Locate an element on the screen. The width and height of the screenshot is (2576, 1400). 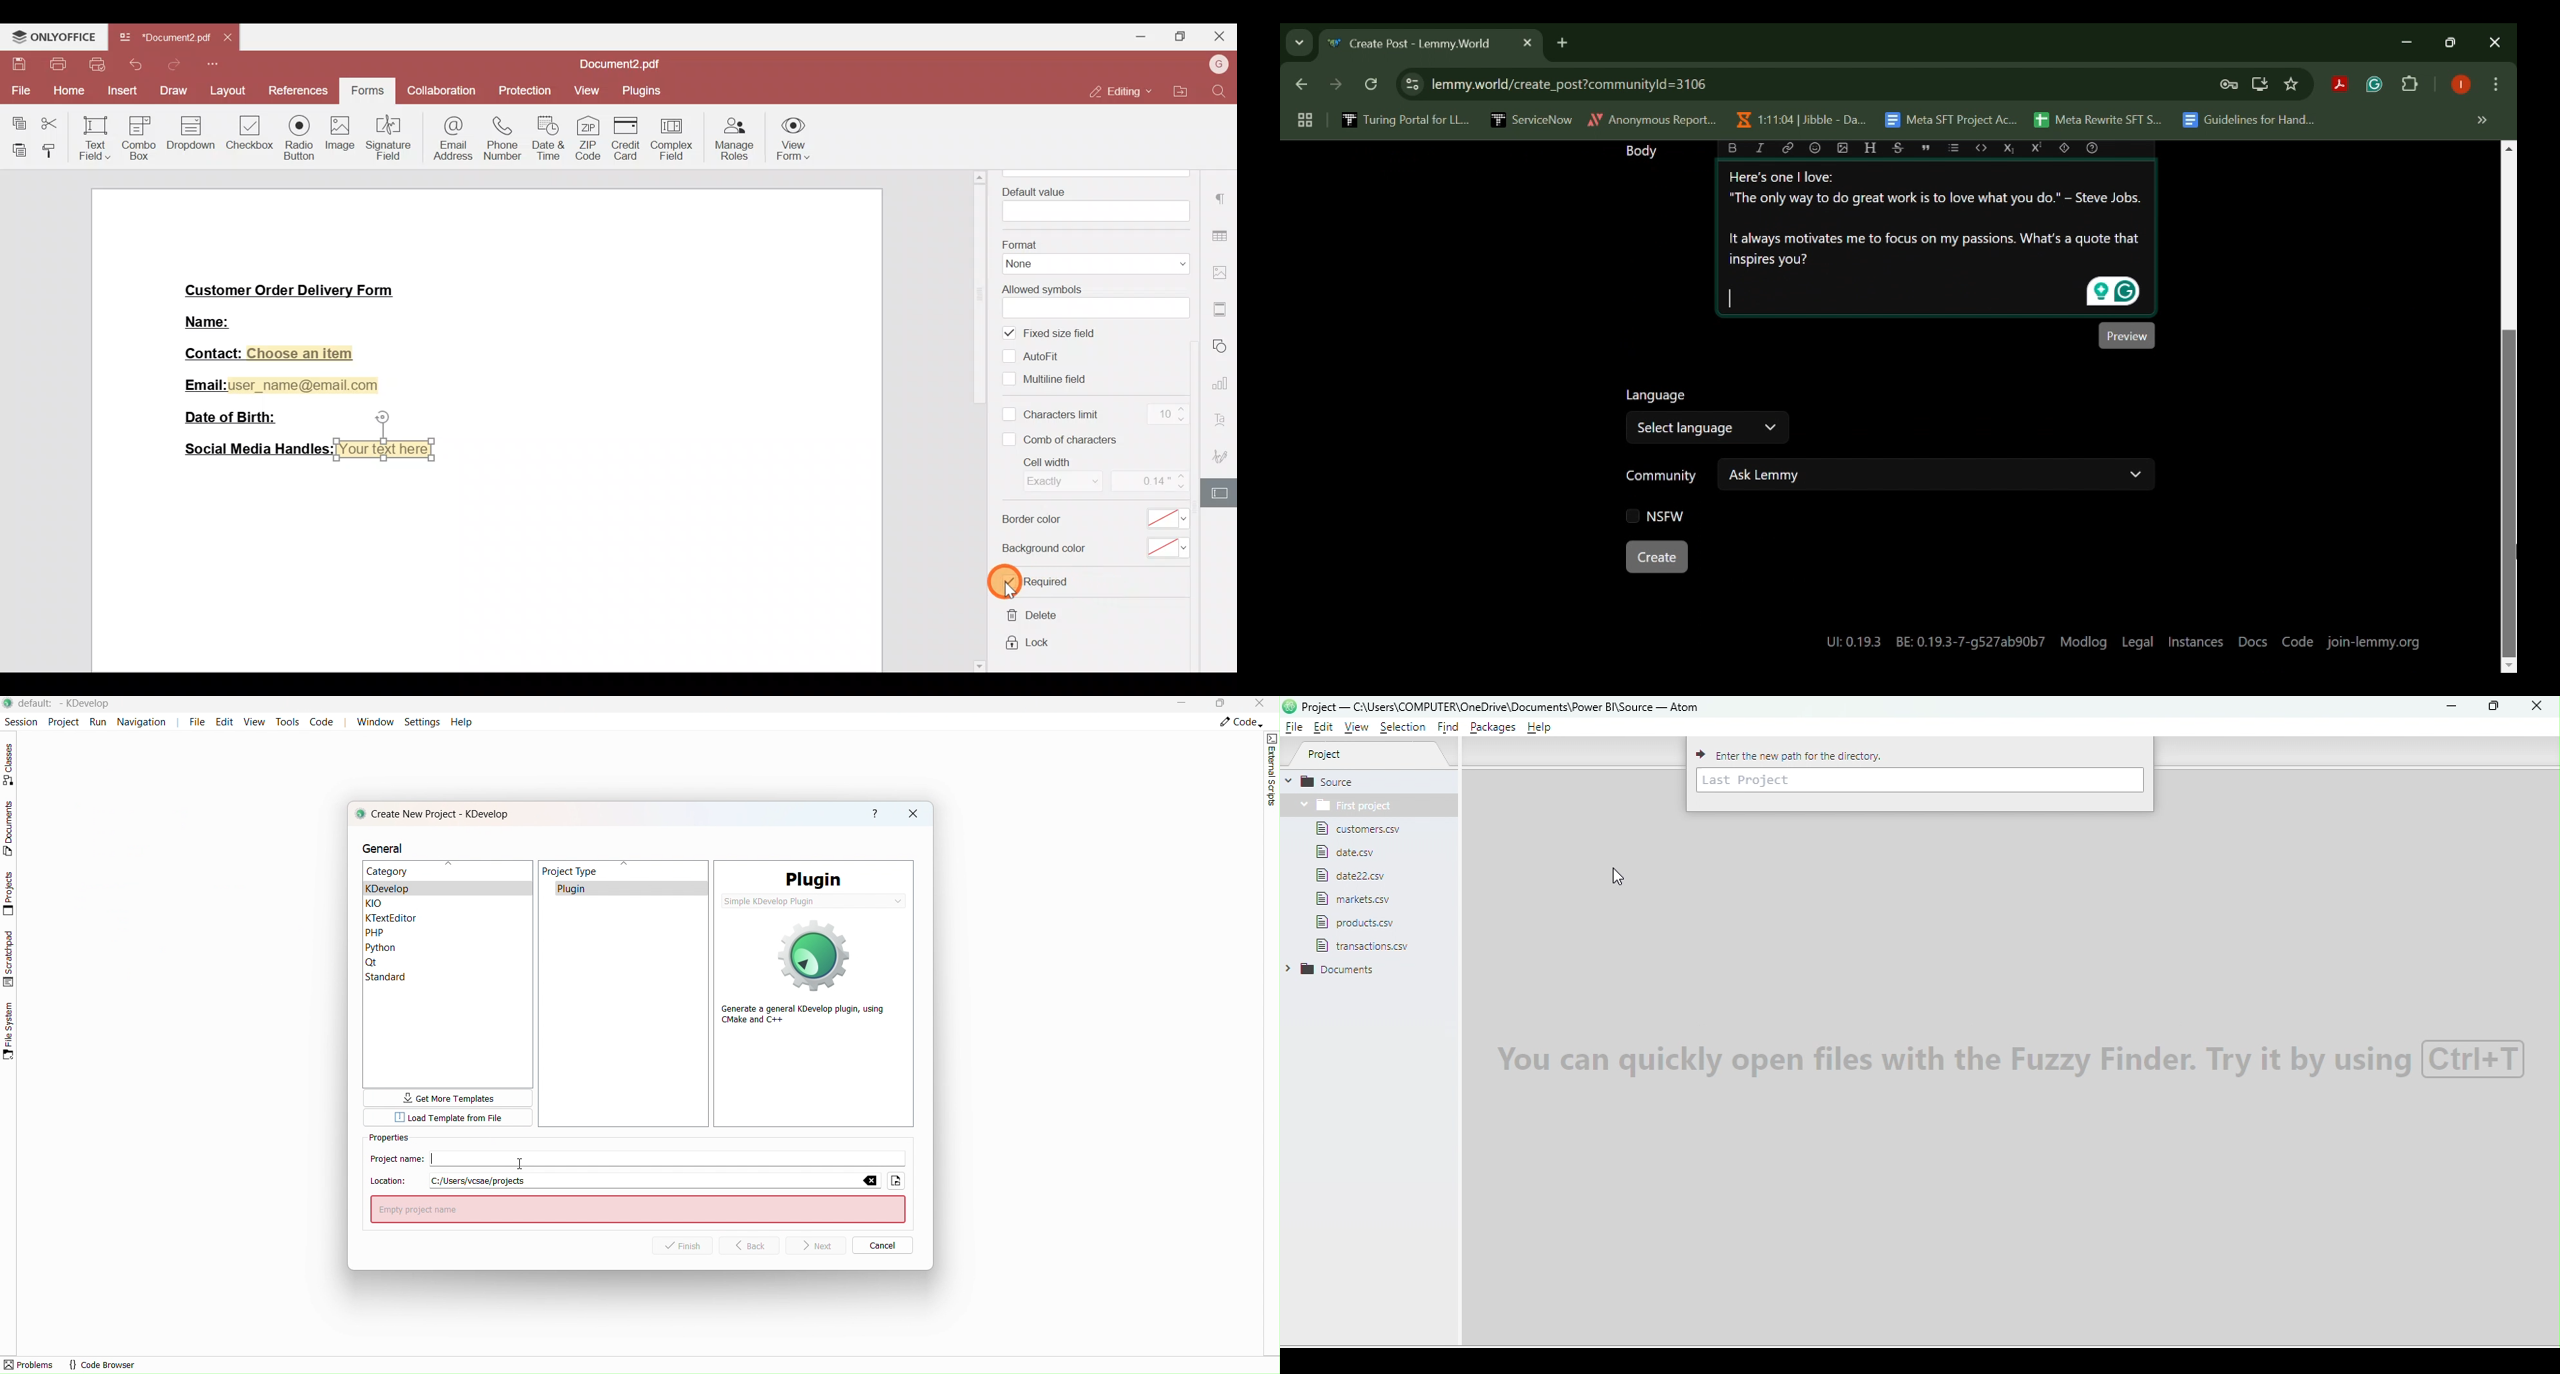
Required is located at coordinates (1039, 583).